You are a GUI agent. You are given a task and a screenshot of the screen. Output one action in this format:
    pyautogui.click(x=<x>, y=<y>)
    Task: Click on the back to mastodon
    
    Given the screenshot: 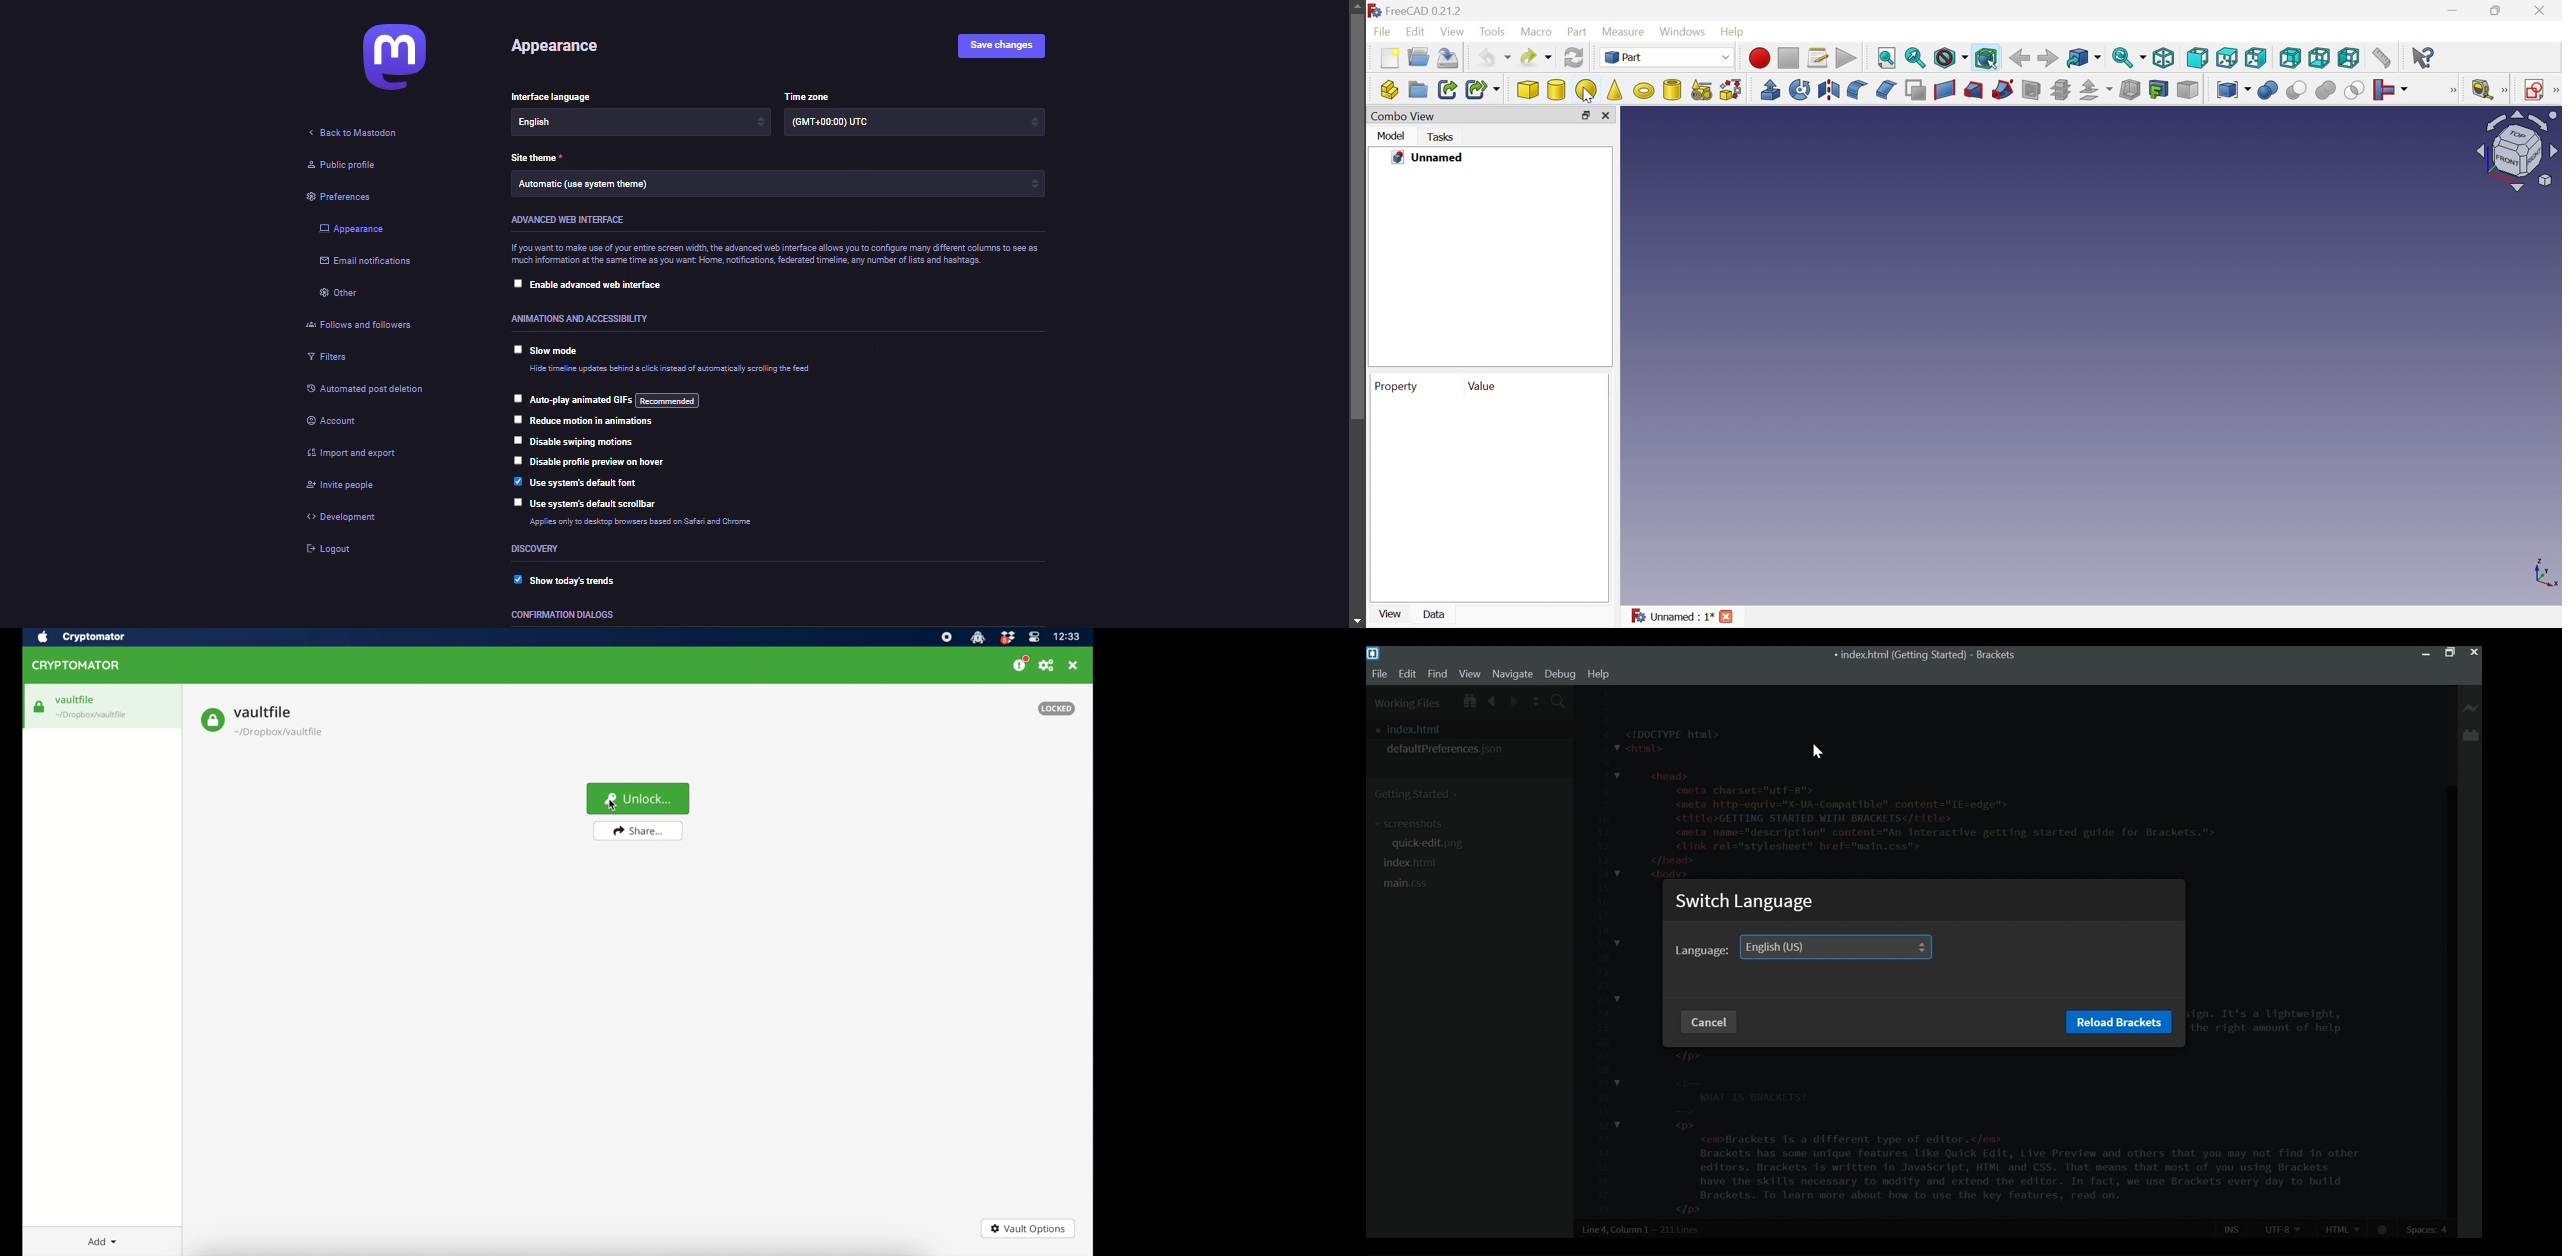 What is the action you would take?
    pyautogui.click(x=359, y=135)
    